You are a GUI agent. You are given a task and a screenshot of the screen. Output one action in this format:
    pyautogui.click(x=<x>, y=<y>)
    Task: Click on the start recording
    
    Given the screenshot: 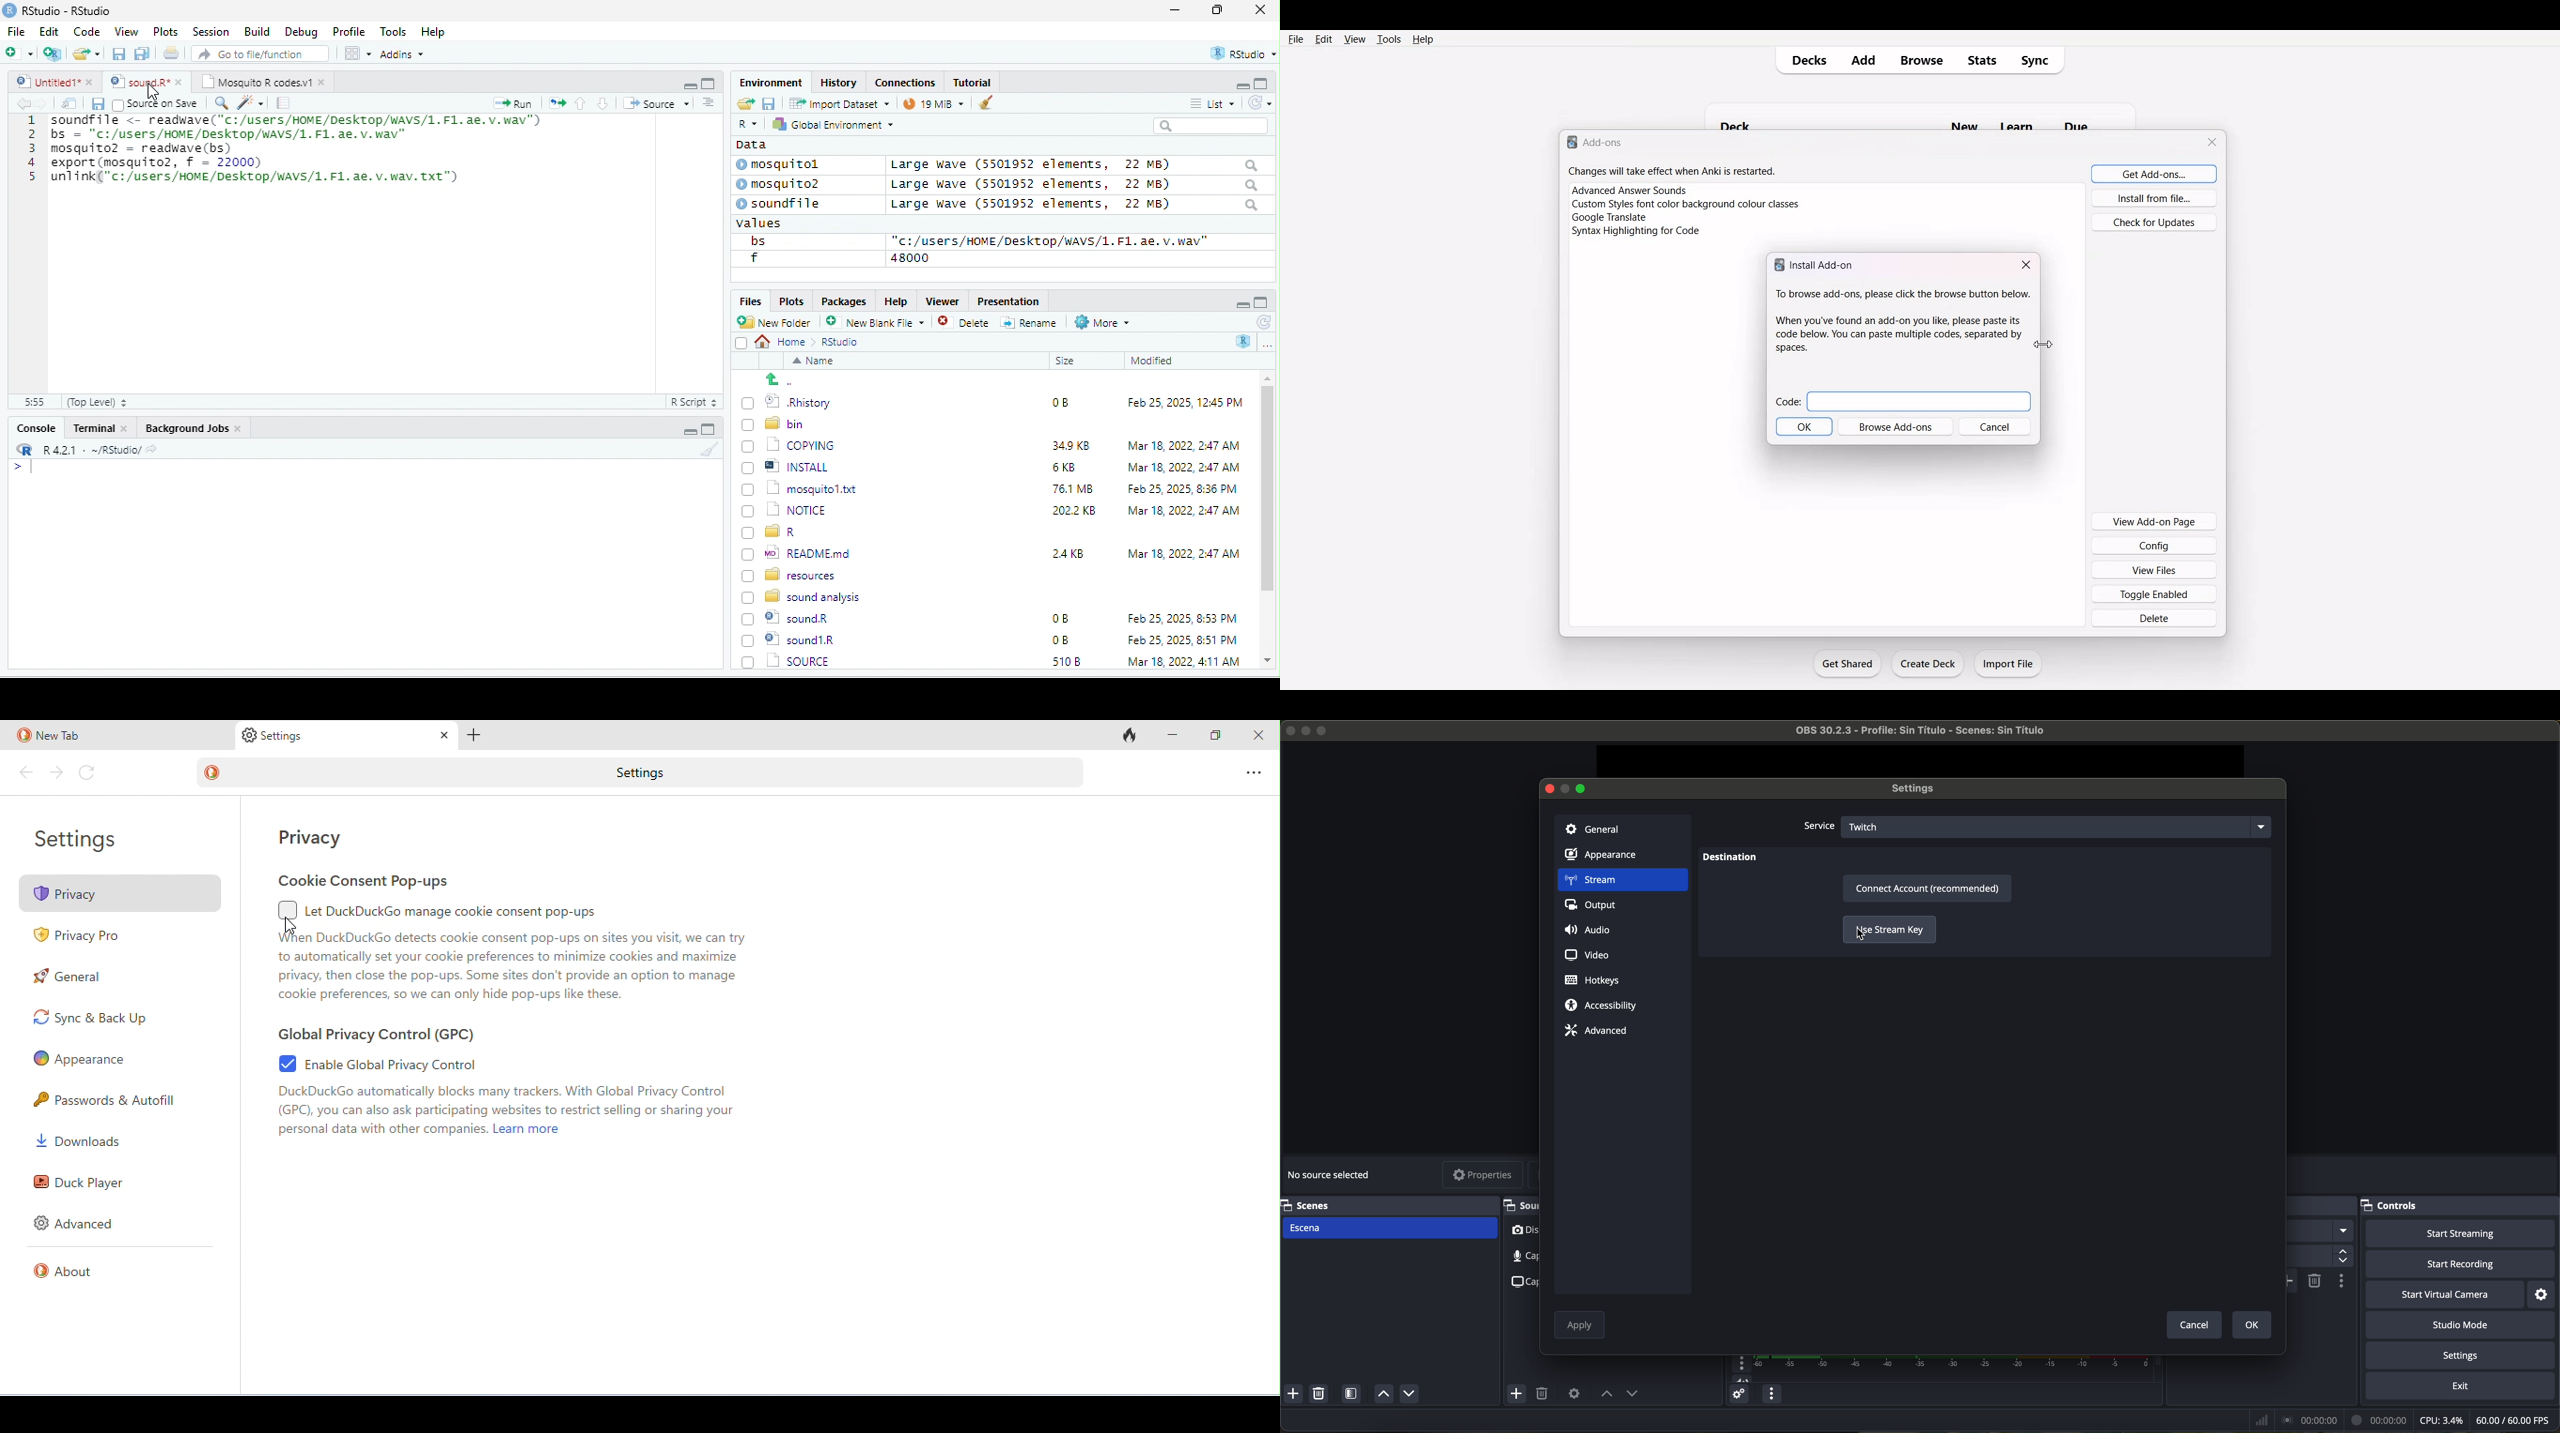 What is the action you would take?
    pyautogui.click(x=2461, y=1265)
    